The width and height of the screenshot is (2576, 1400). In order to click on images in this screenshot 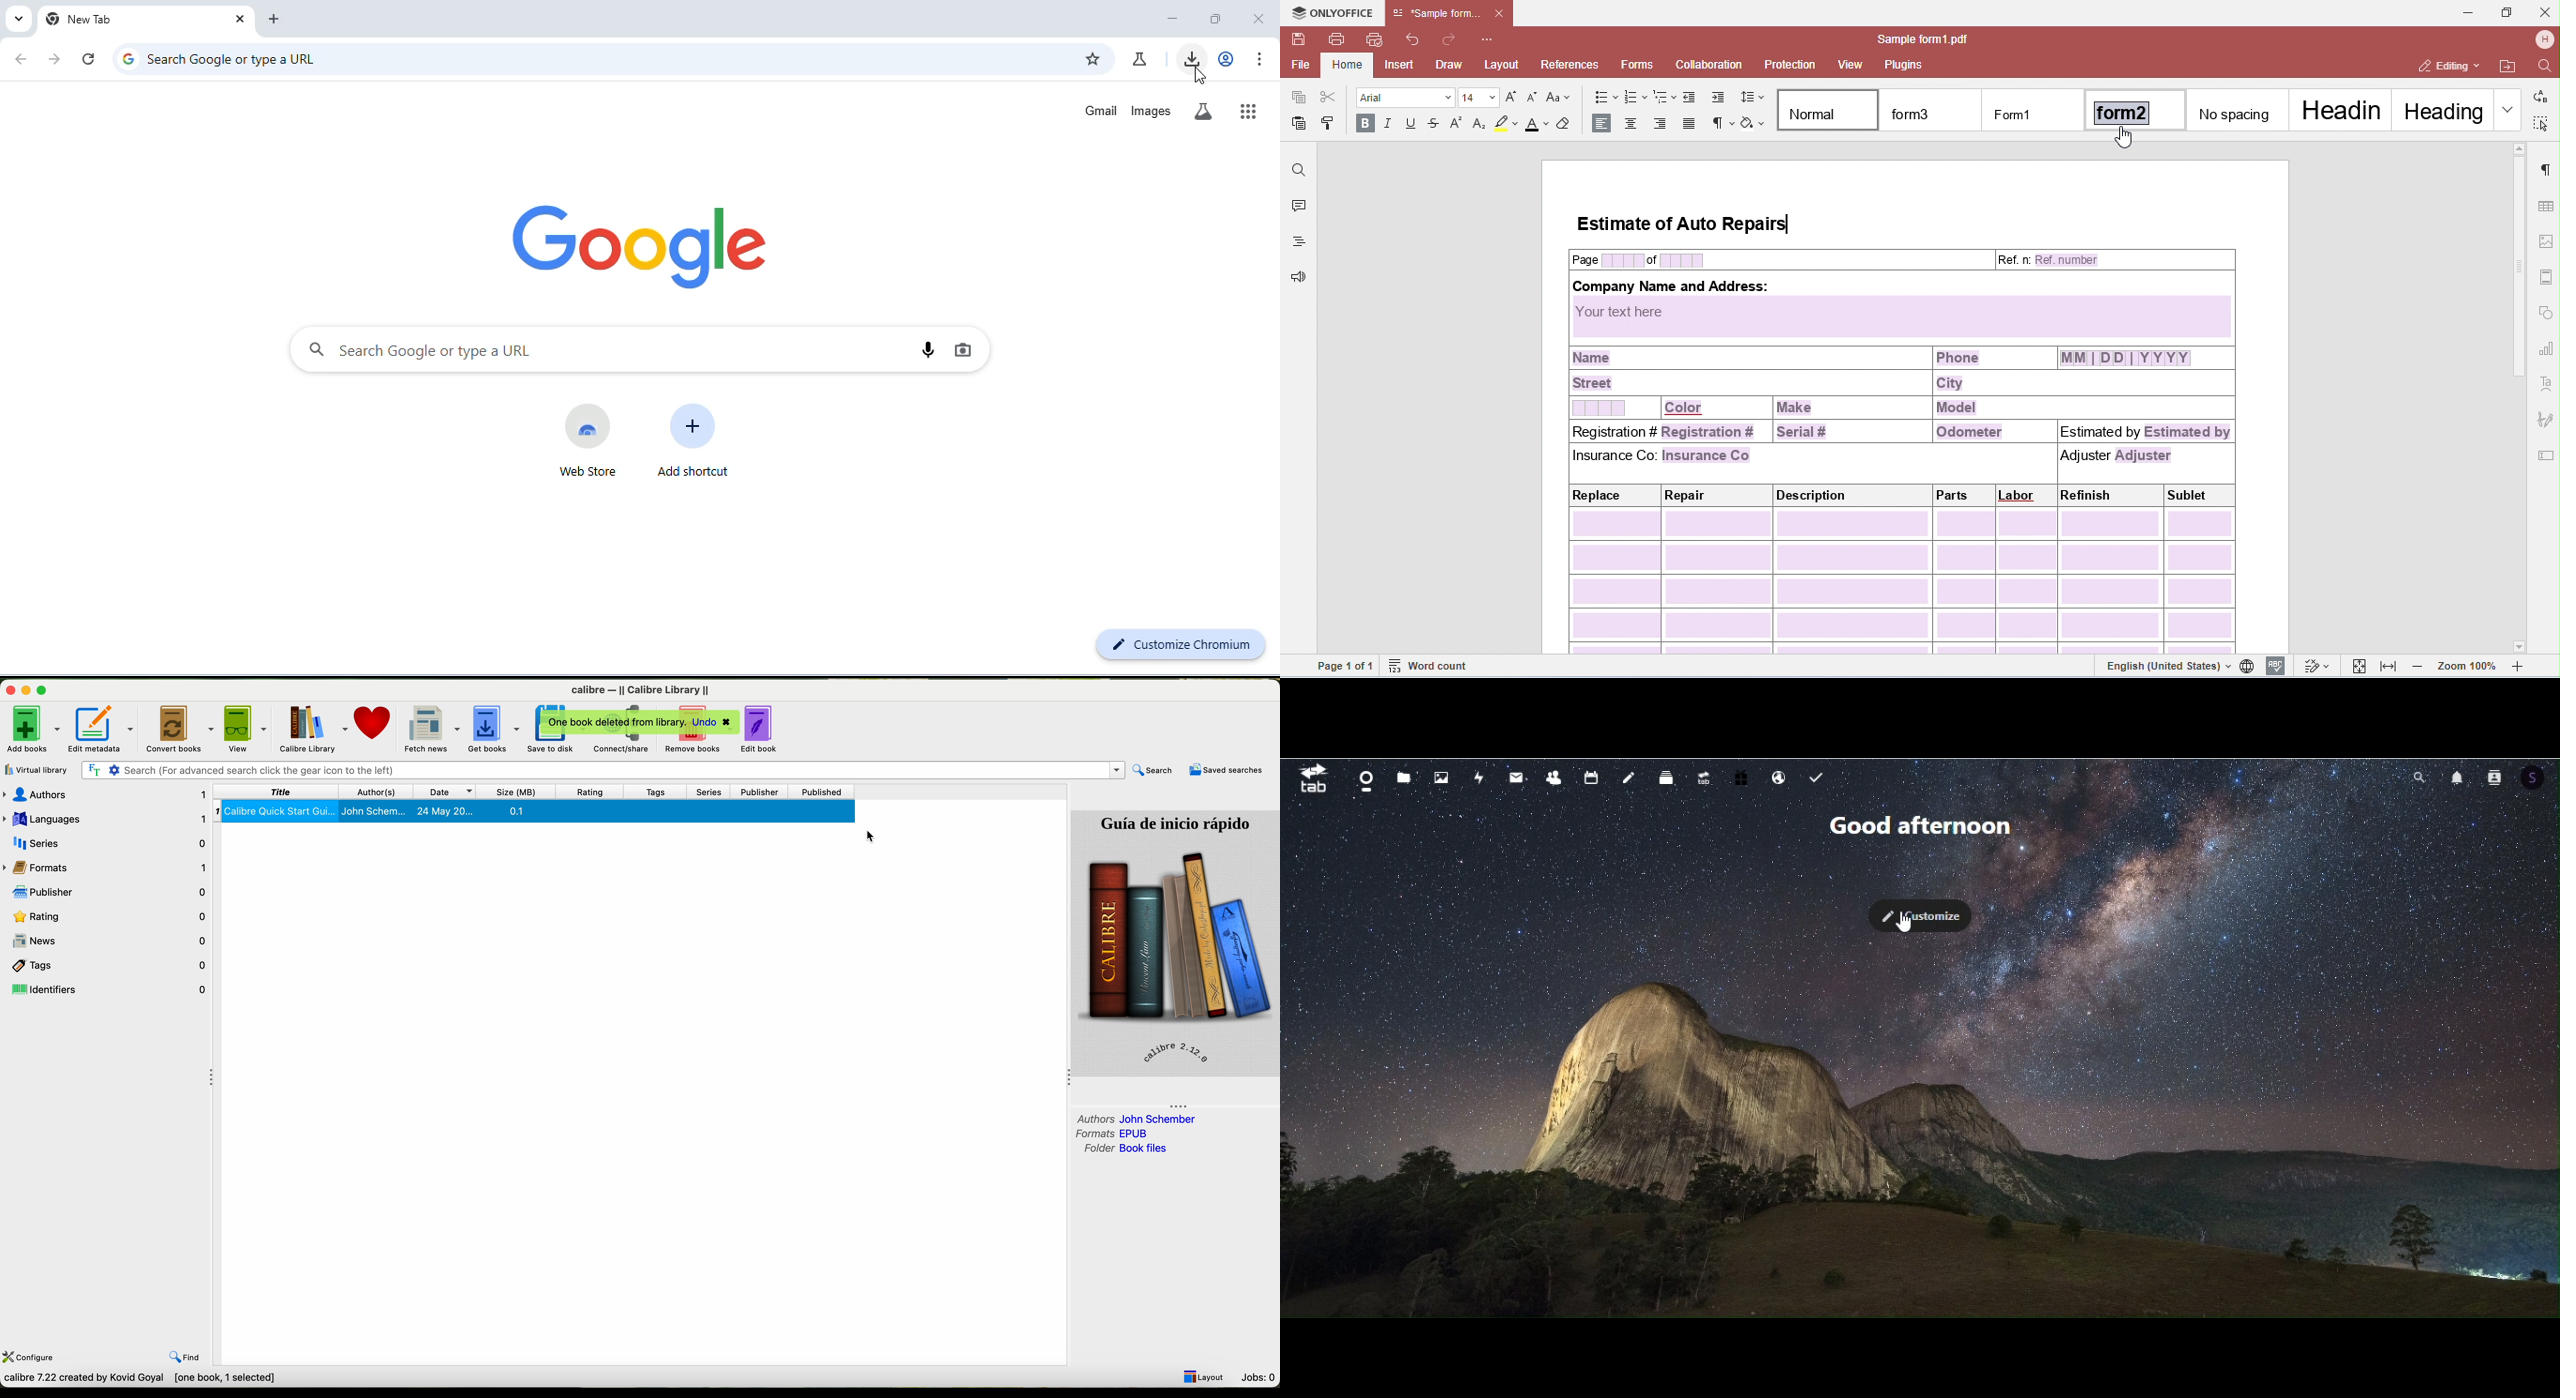, I will do `click(1151, 112)`.